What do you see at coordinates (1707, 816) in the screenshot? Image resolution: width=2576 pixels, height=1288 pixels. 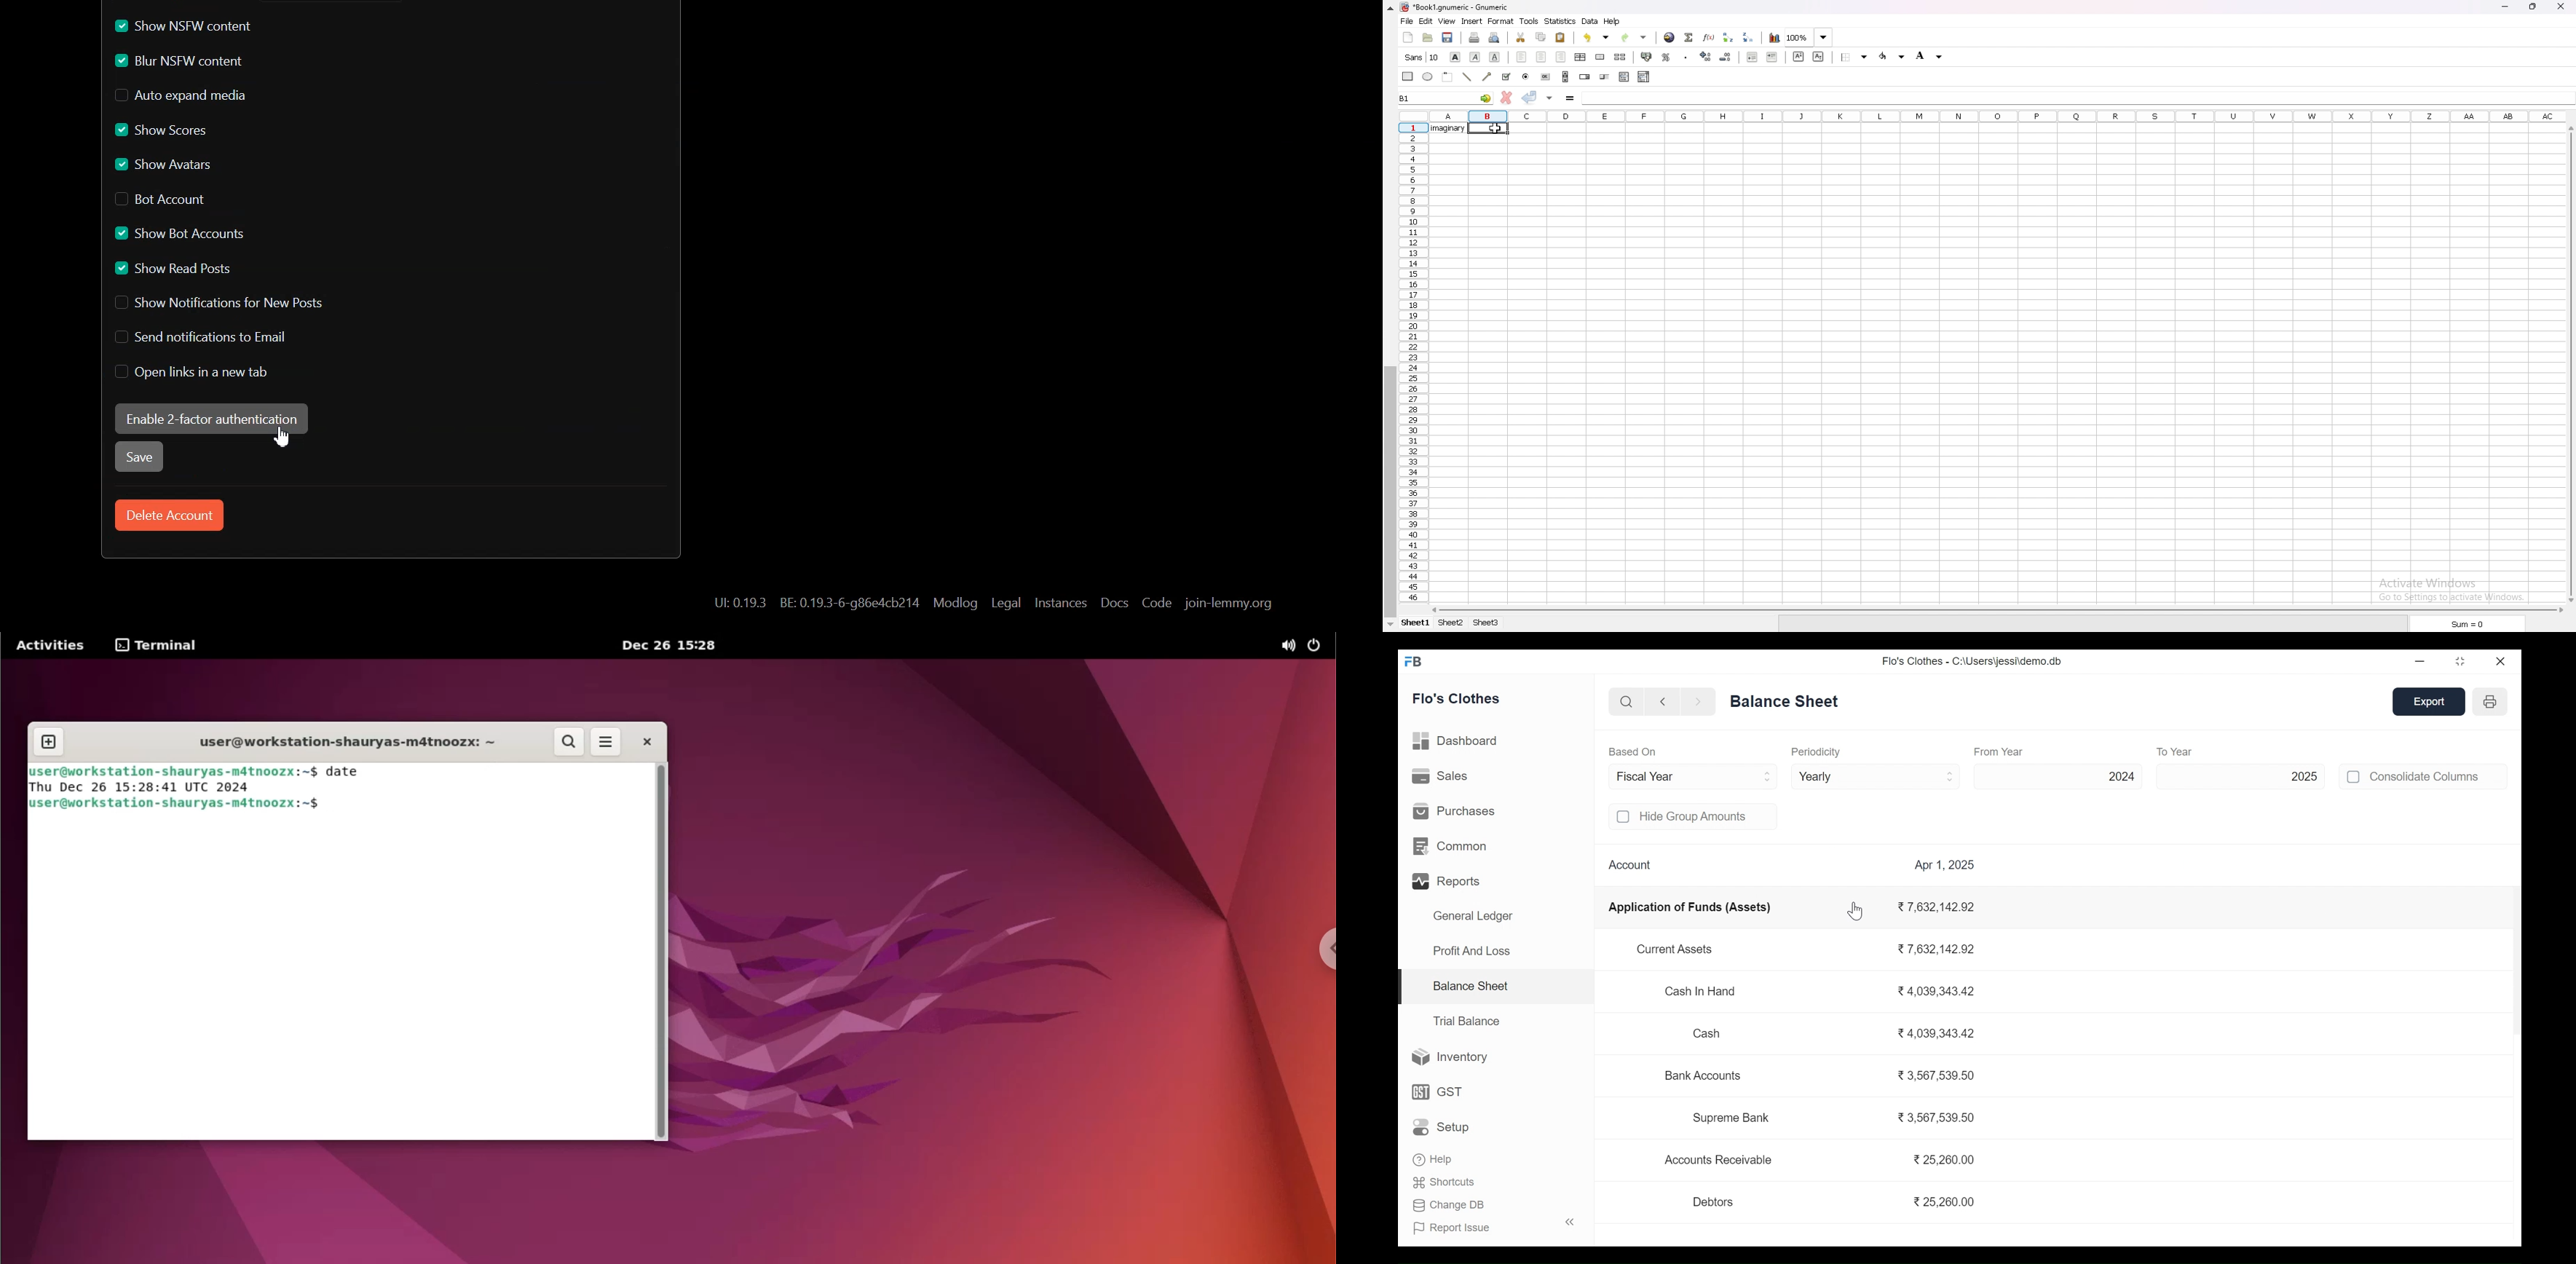 I see `Hide Group Amounts` at bounding box center [1707, 816].